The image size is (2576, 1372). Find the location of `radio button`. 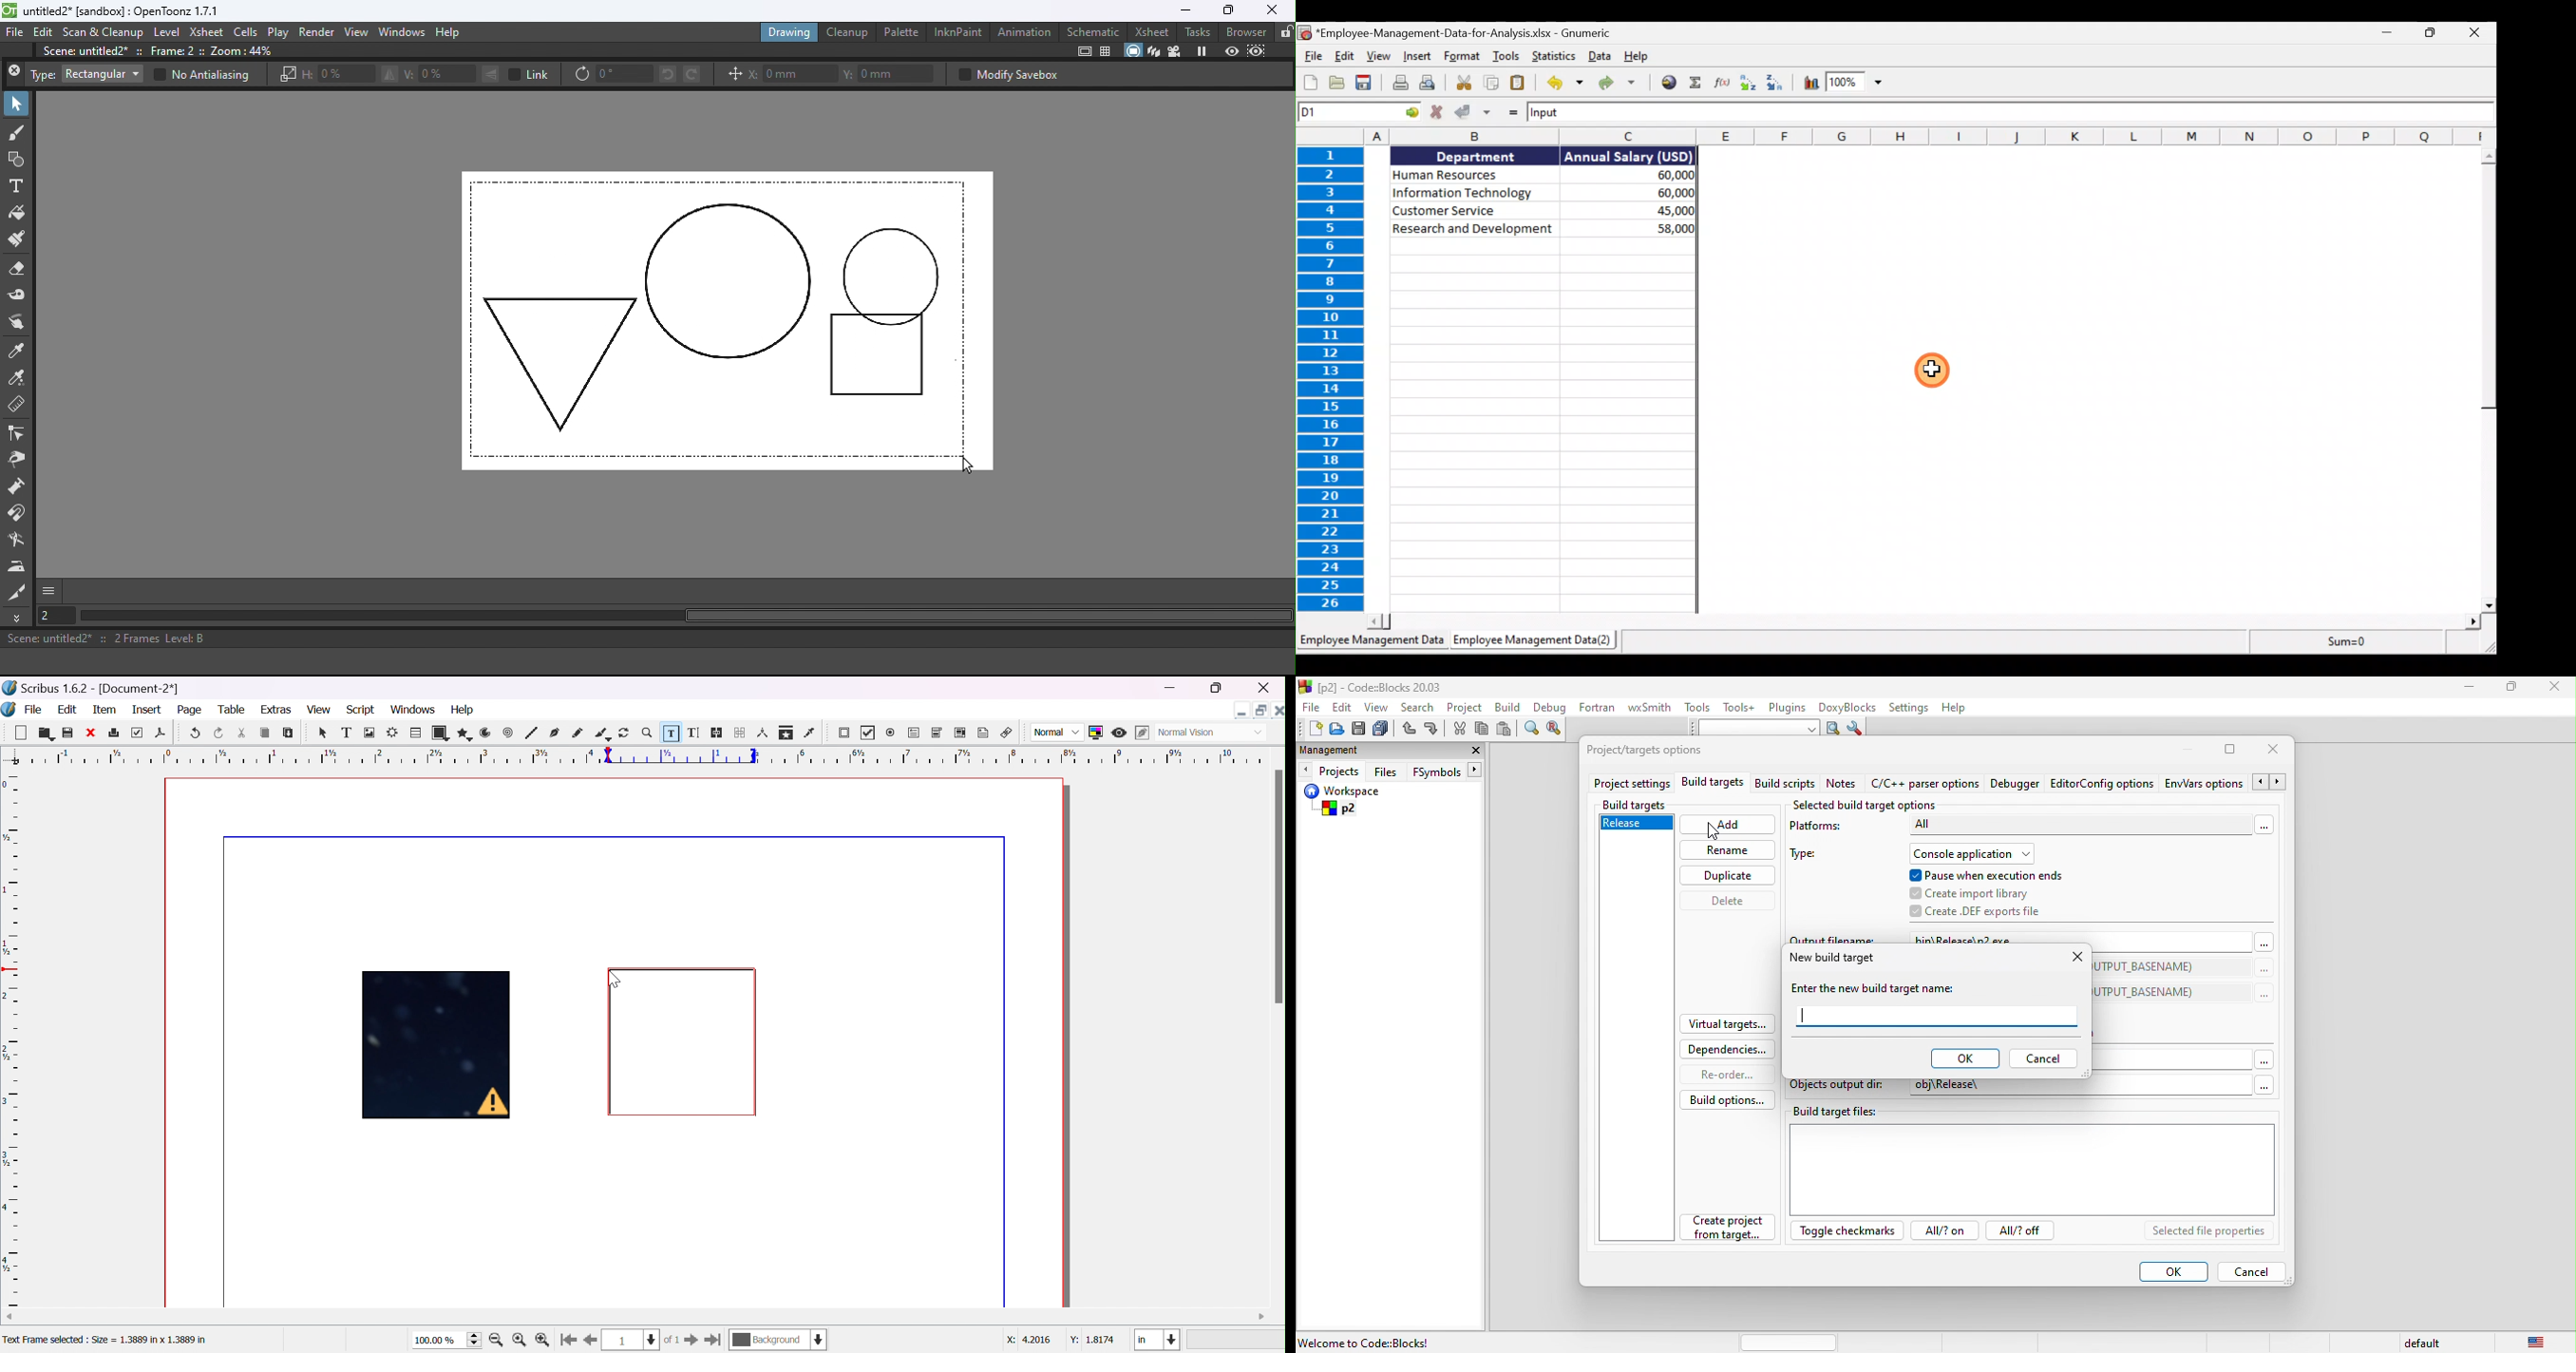

radio button is located at coordinates (892, 733).